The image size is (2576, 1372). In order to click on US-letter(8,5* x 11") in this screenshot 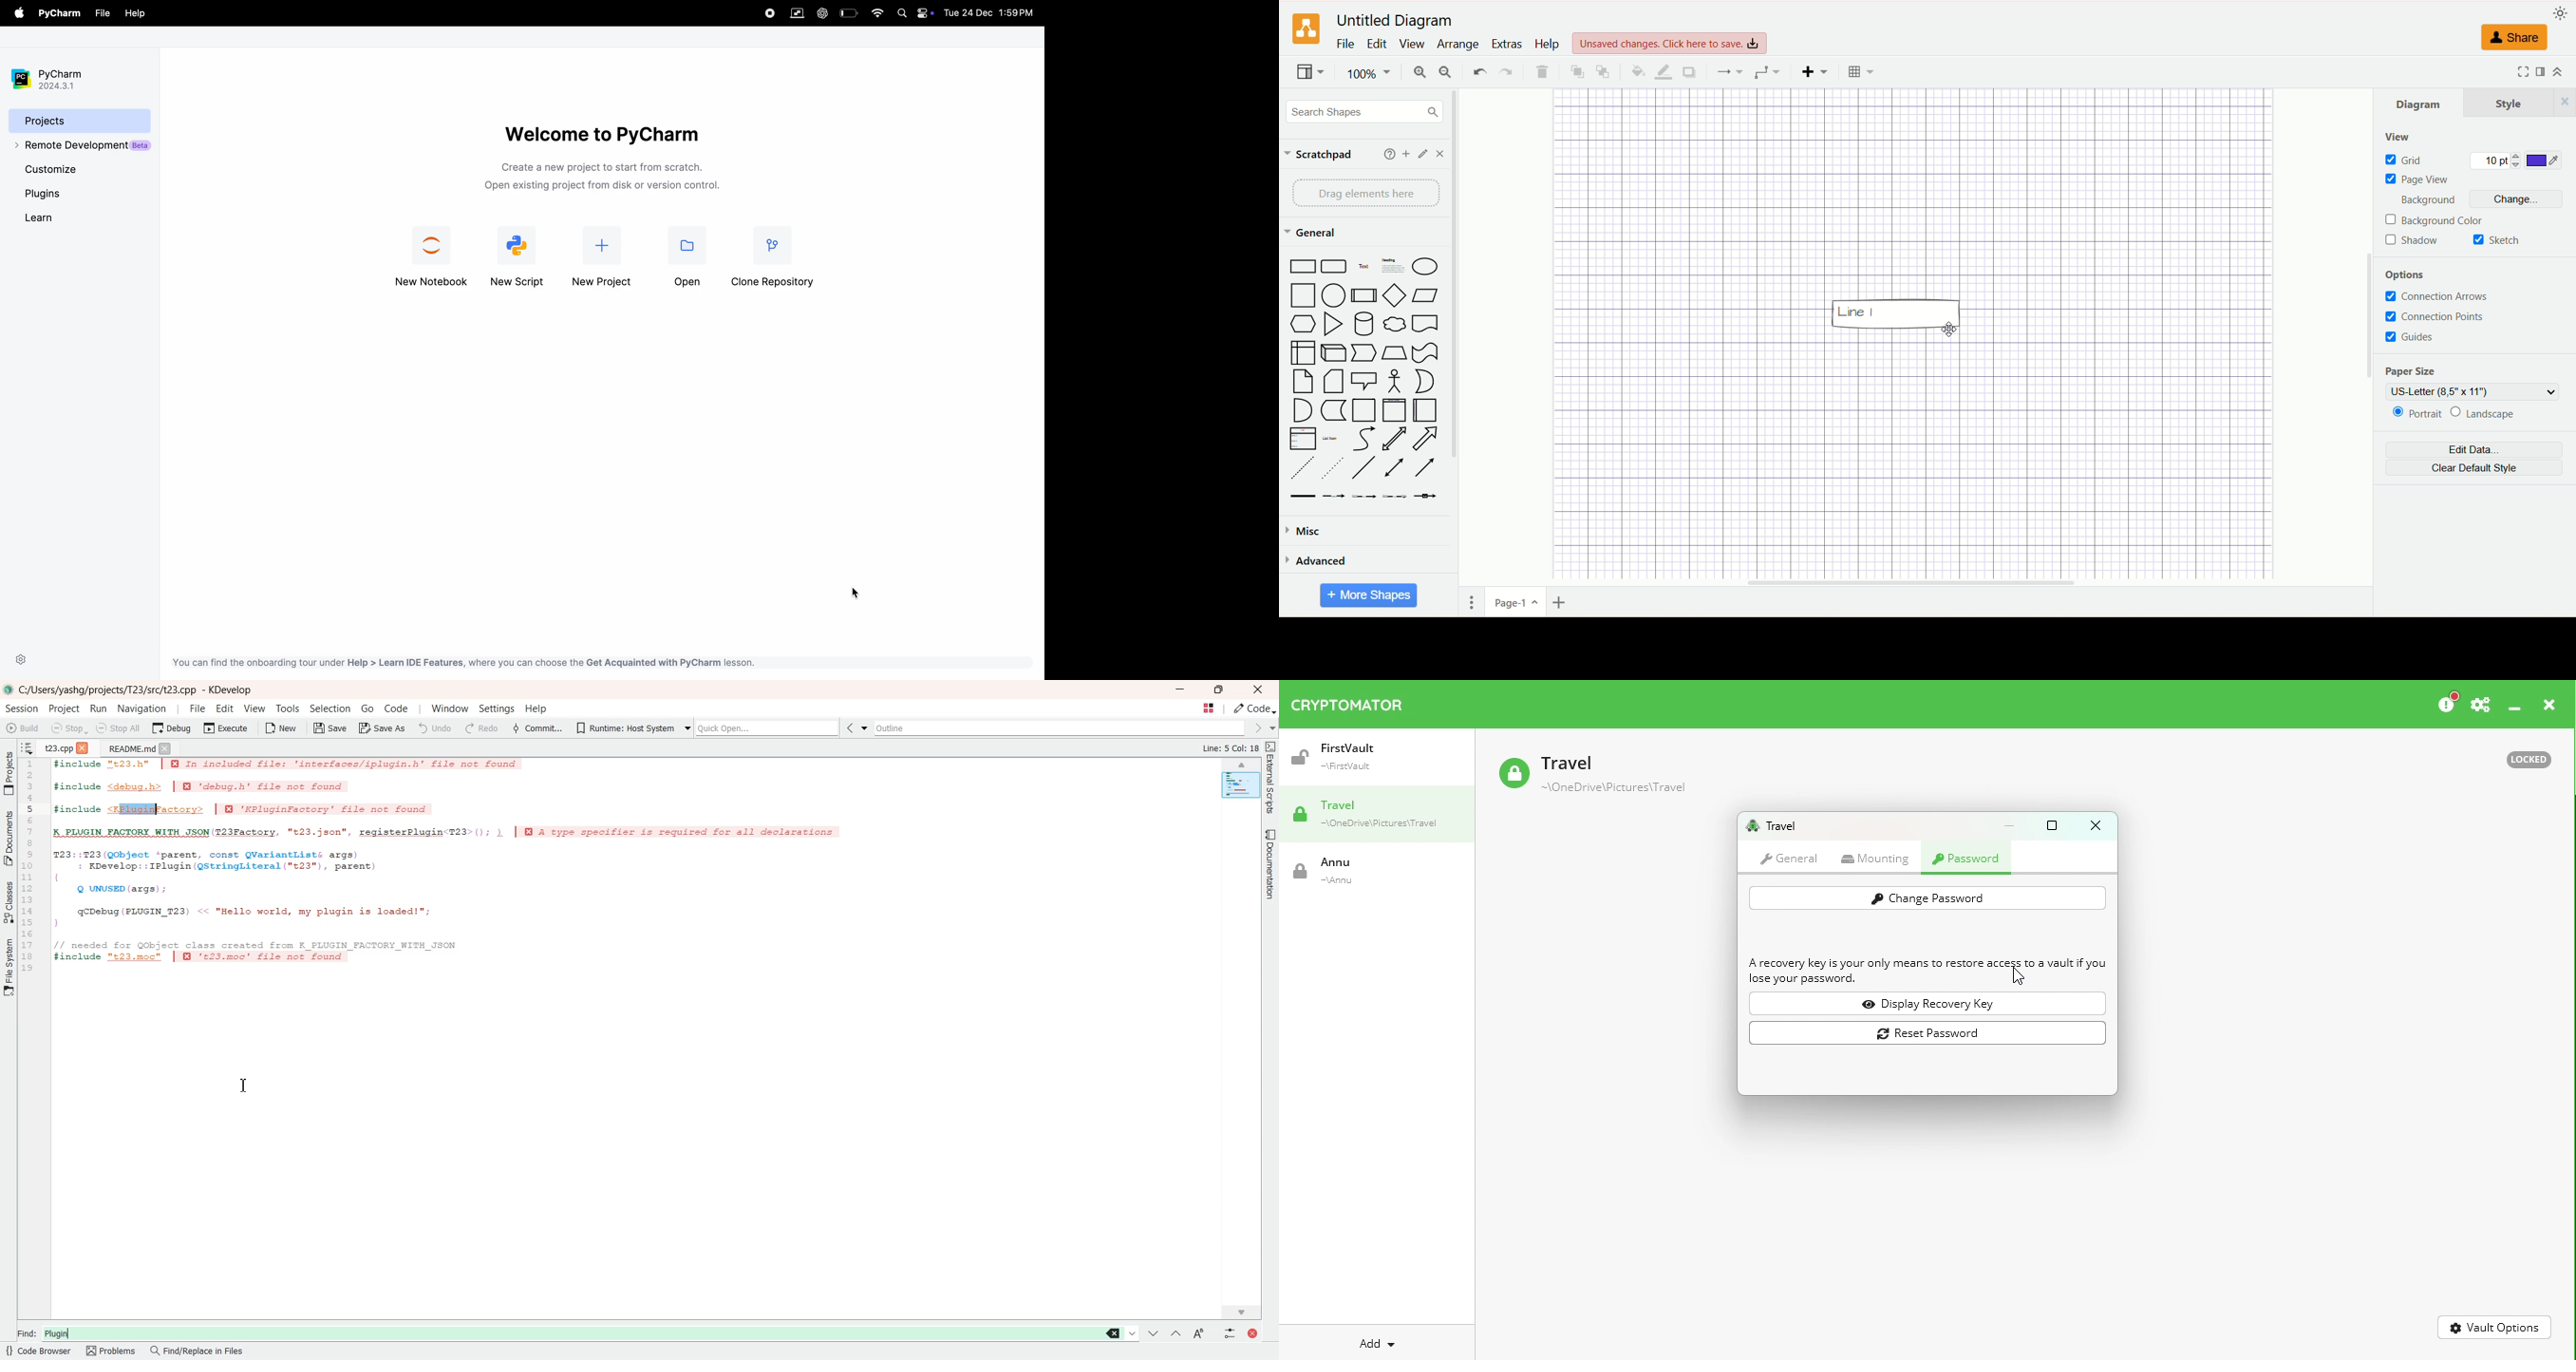, I will do `click(2468, 393)`.